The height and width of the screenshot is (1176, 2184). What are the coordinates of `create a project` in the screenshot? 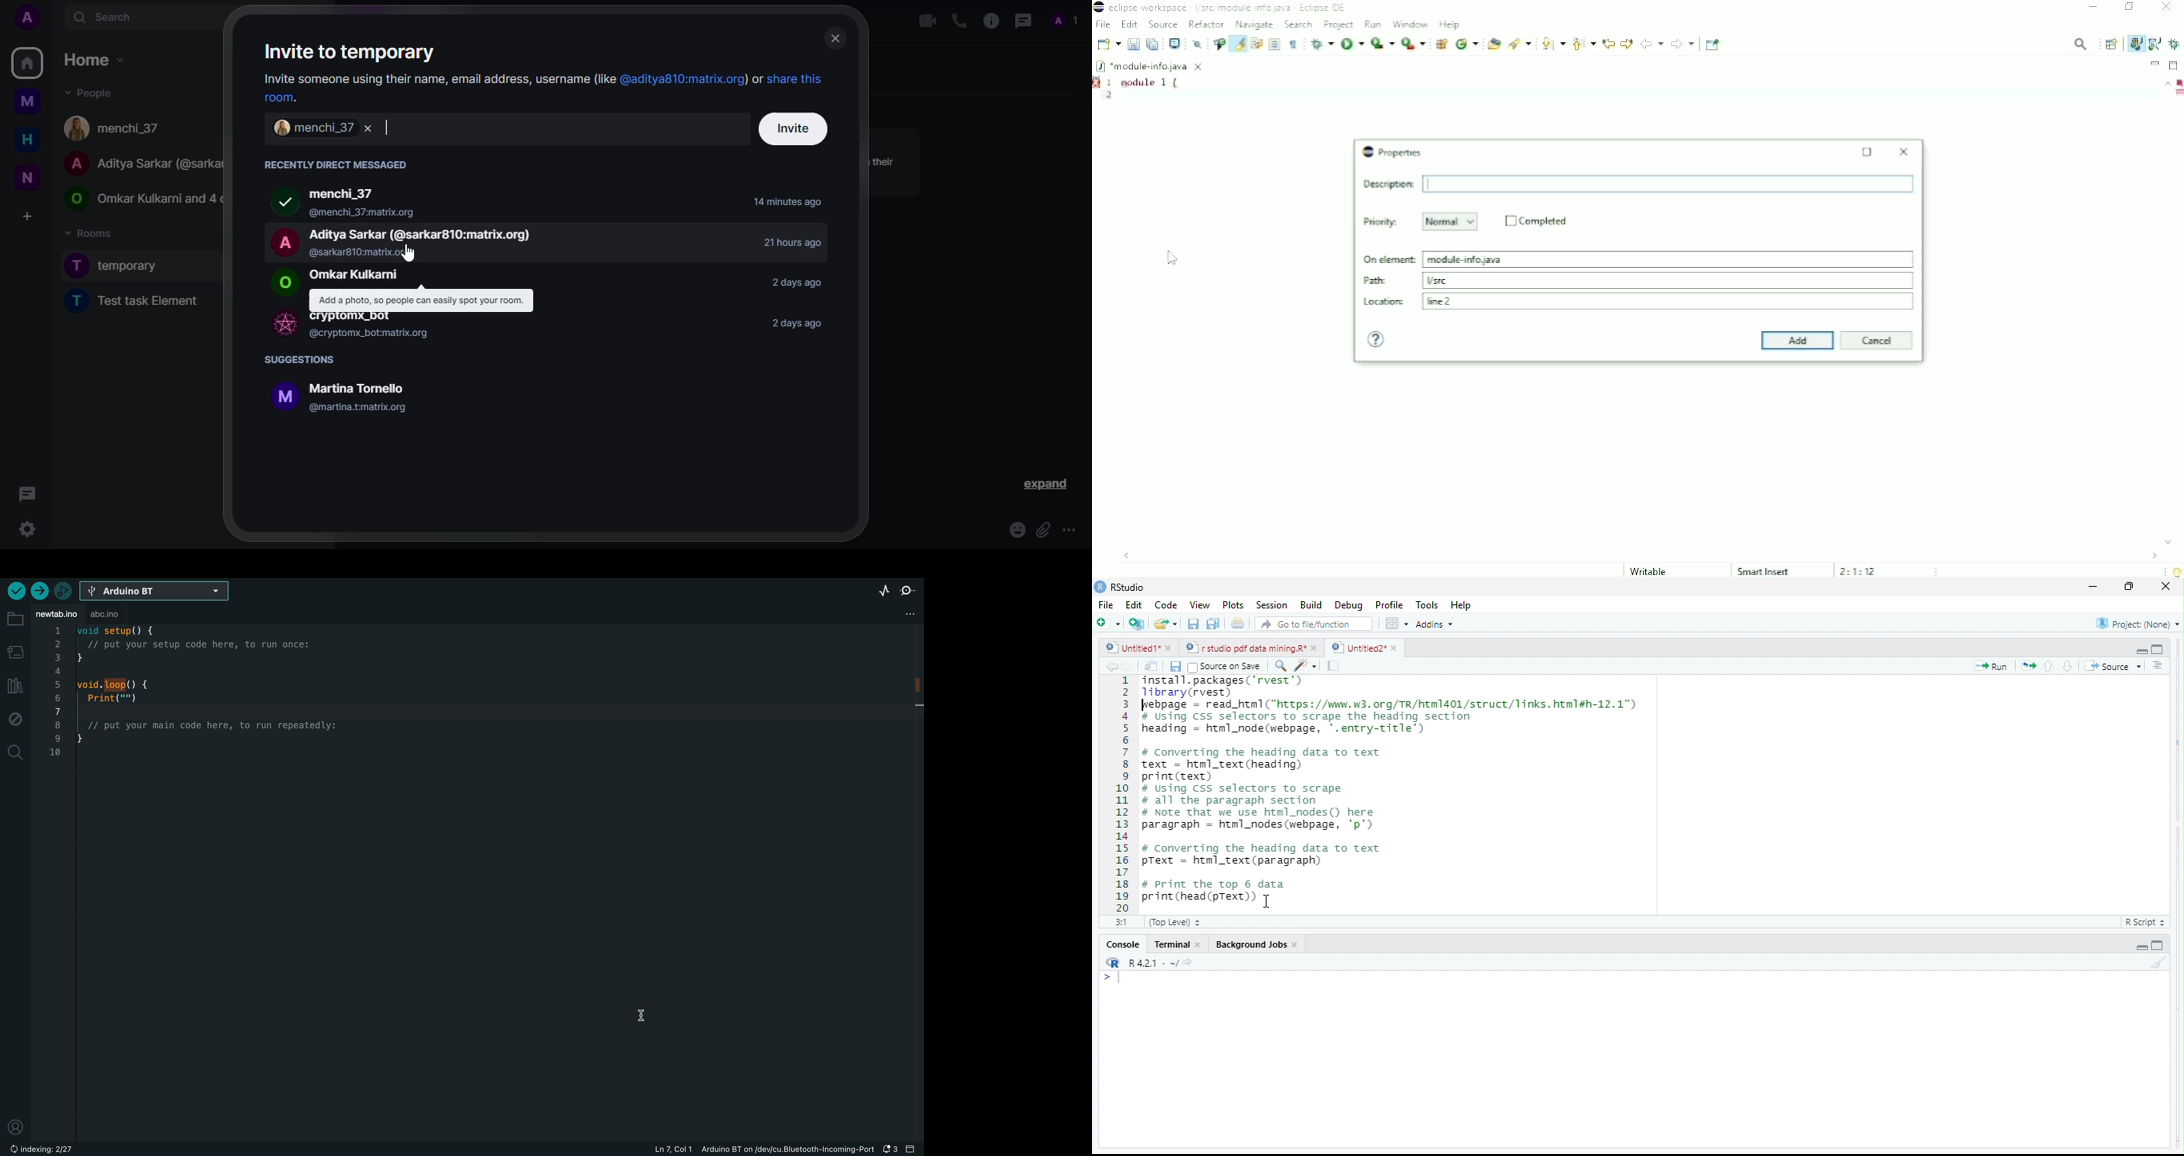 It's located at (1135, 624).